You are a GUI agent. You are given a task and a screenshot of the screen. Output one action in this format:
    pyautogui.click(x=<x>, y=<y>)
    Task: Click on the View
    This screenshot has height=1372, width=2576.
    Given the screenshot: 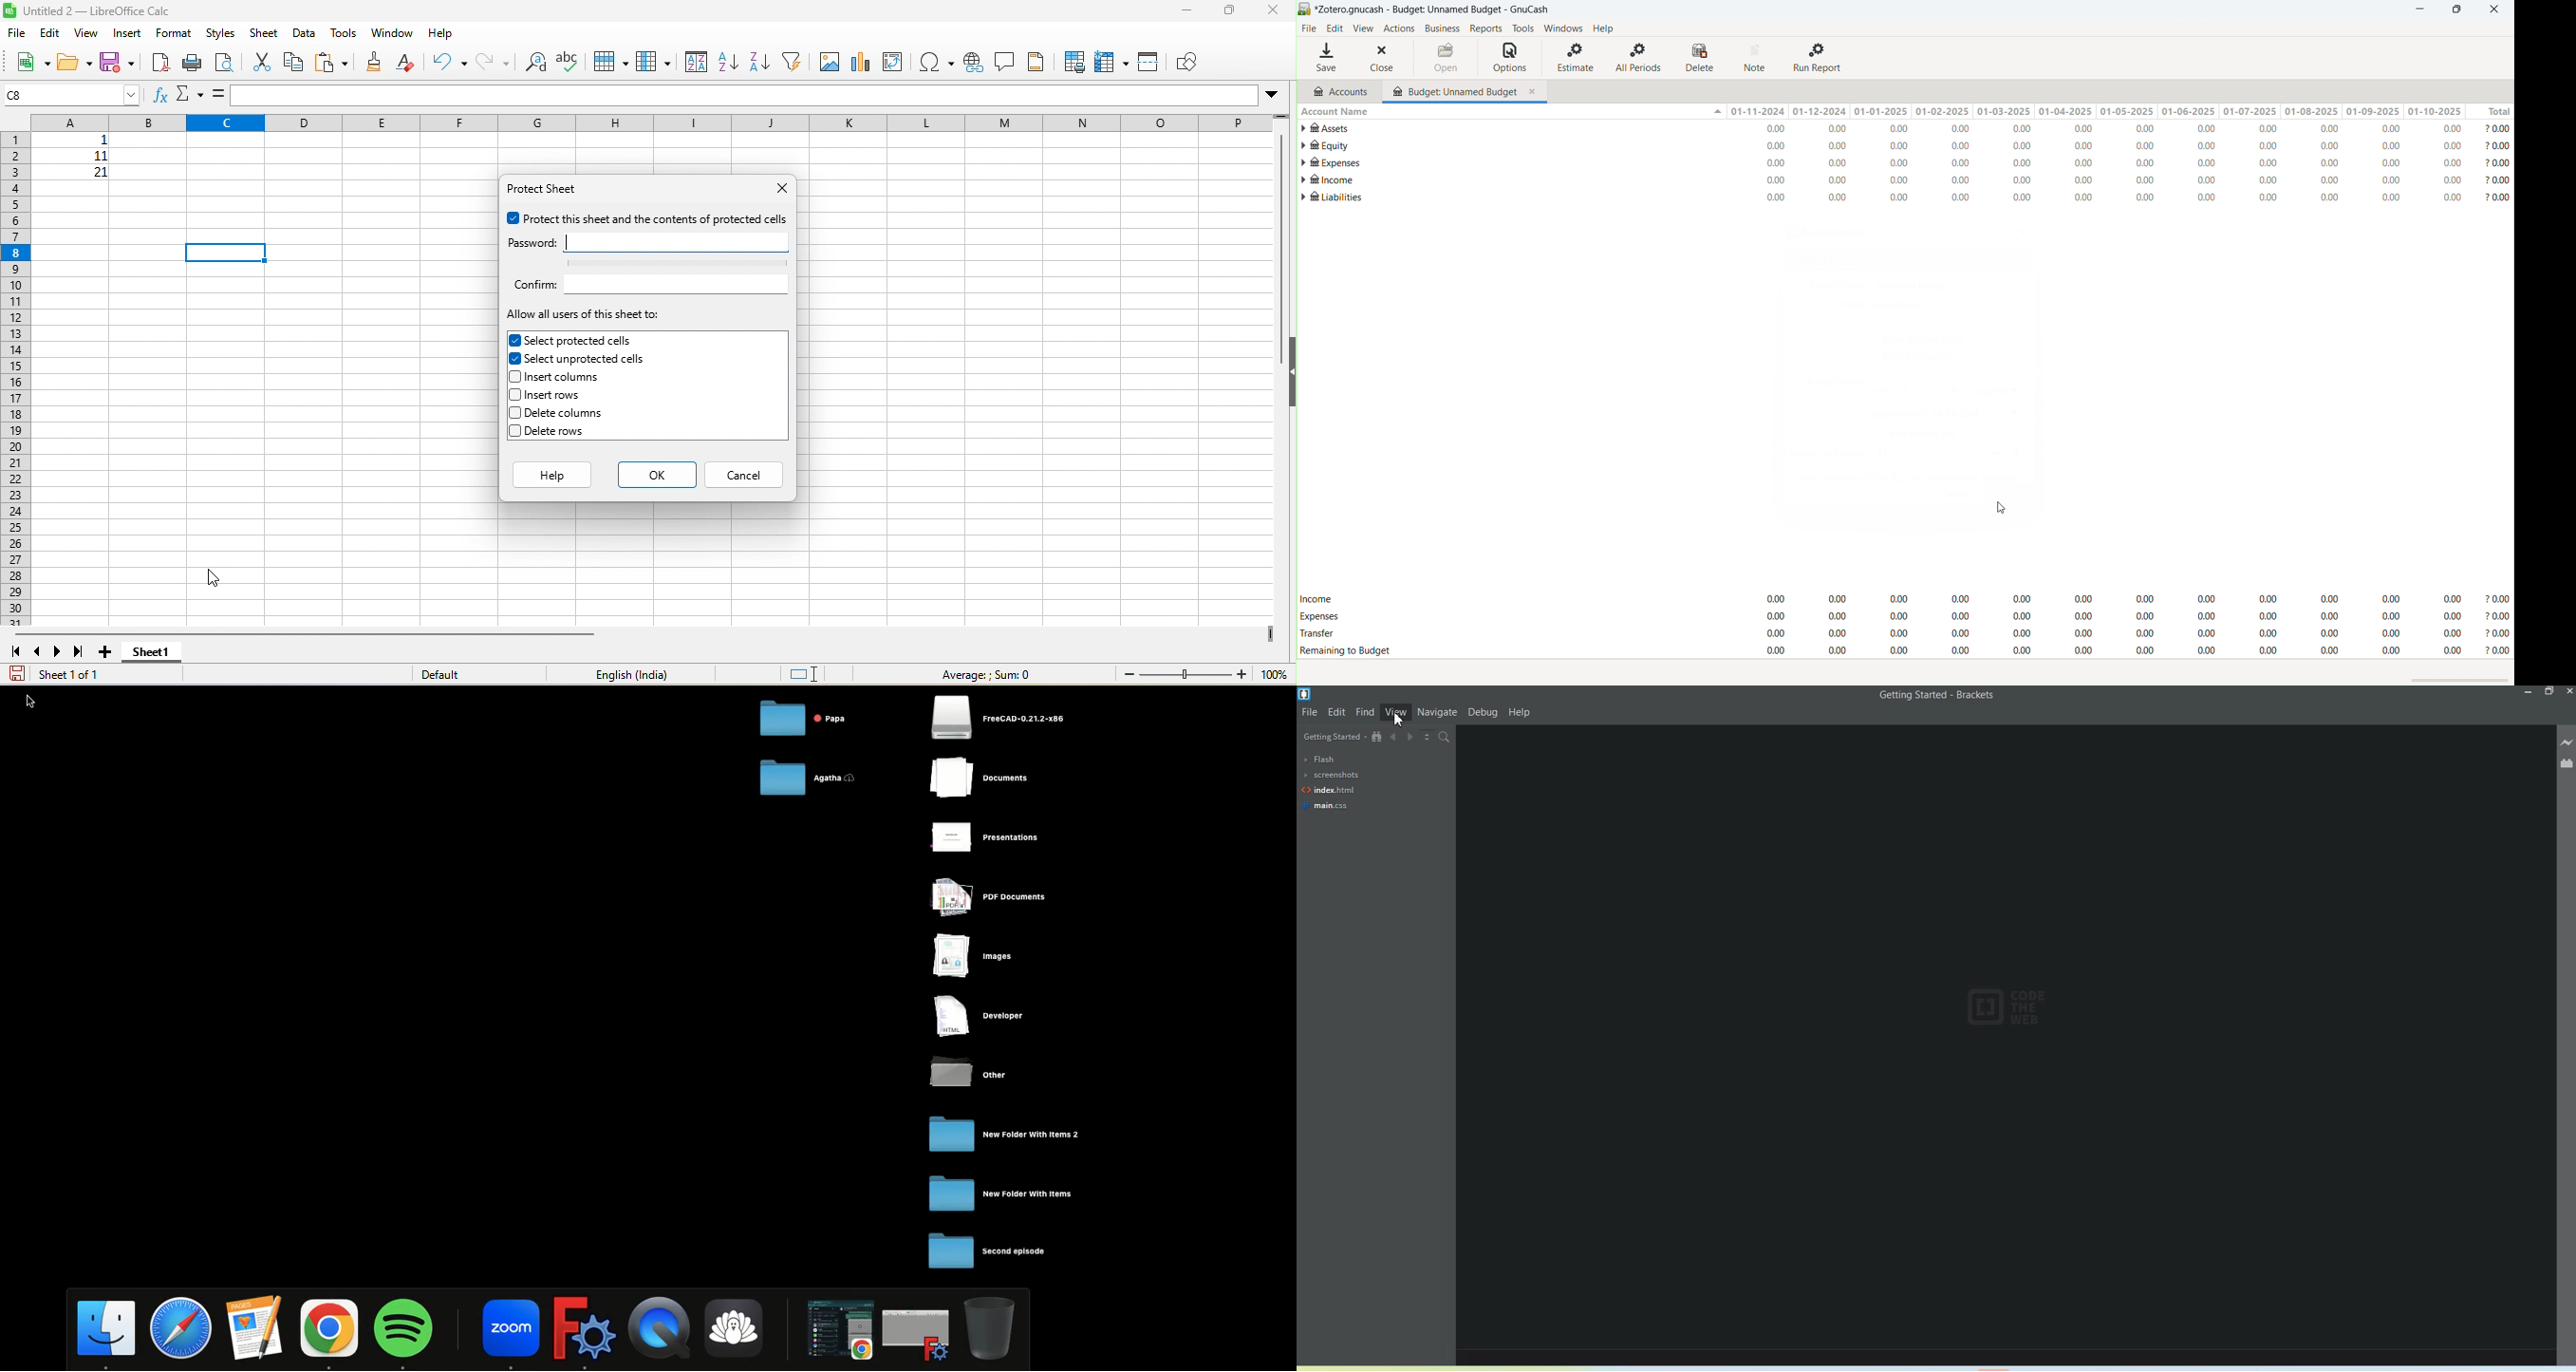 What is the action you would take?
    pyautogui.click(x=1396, y=712)
    